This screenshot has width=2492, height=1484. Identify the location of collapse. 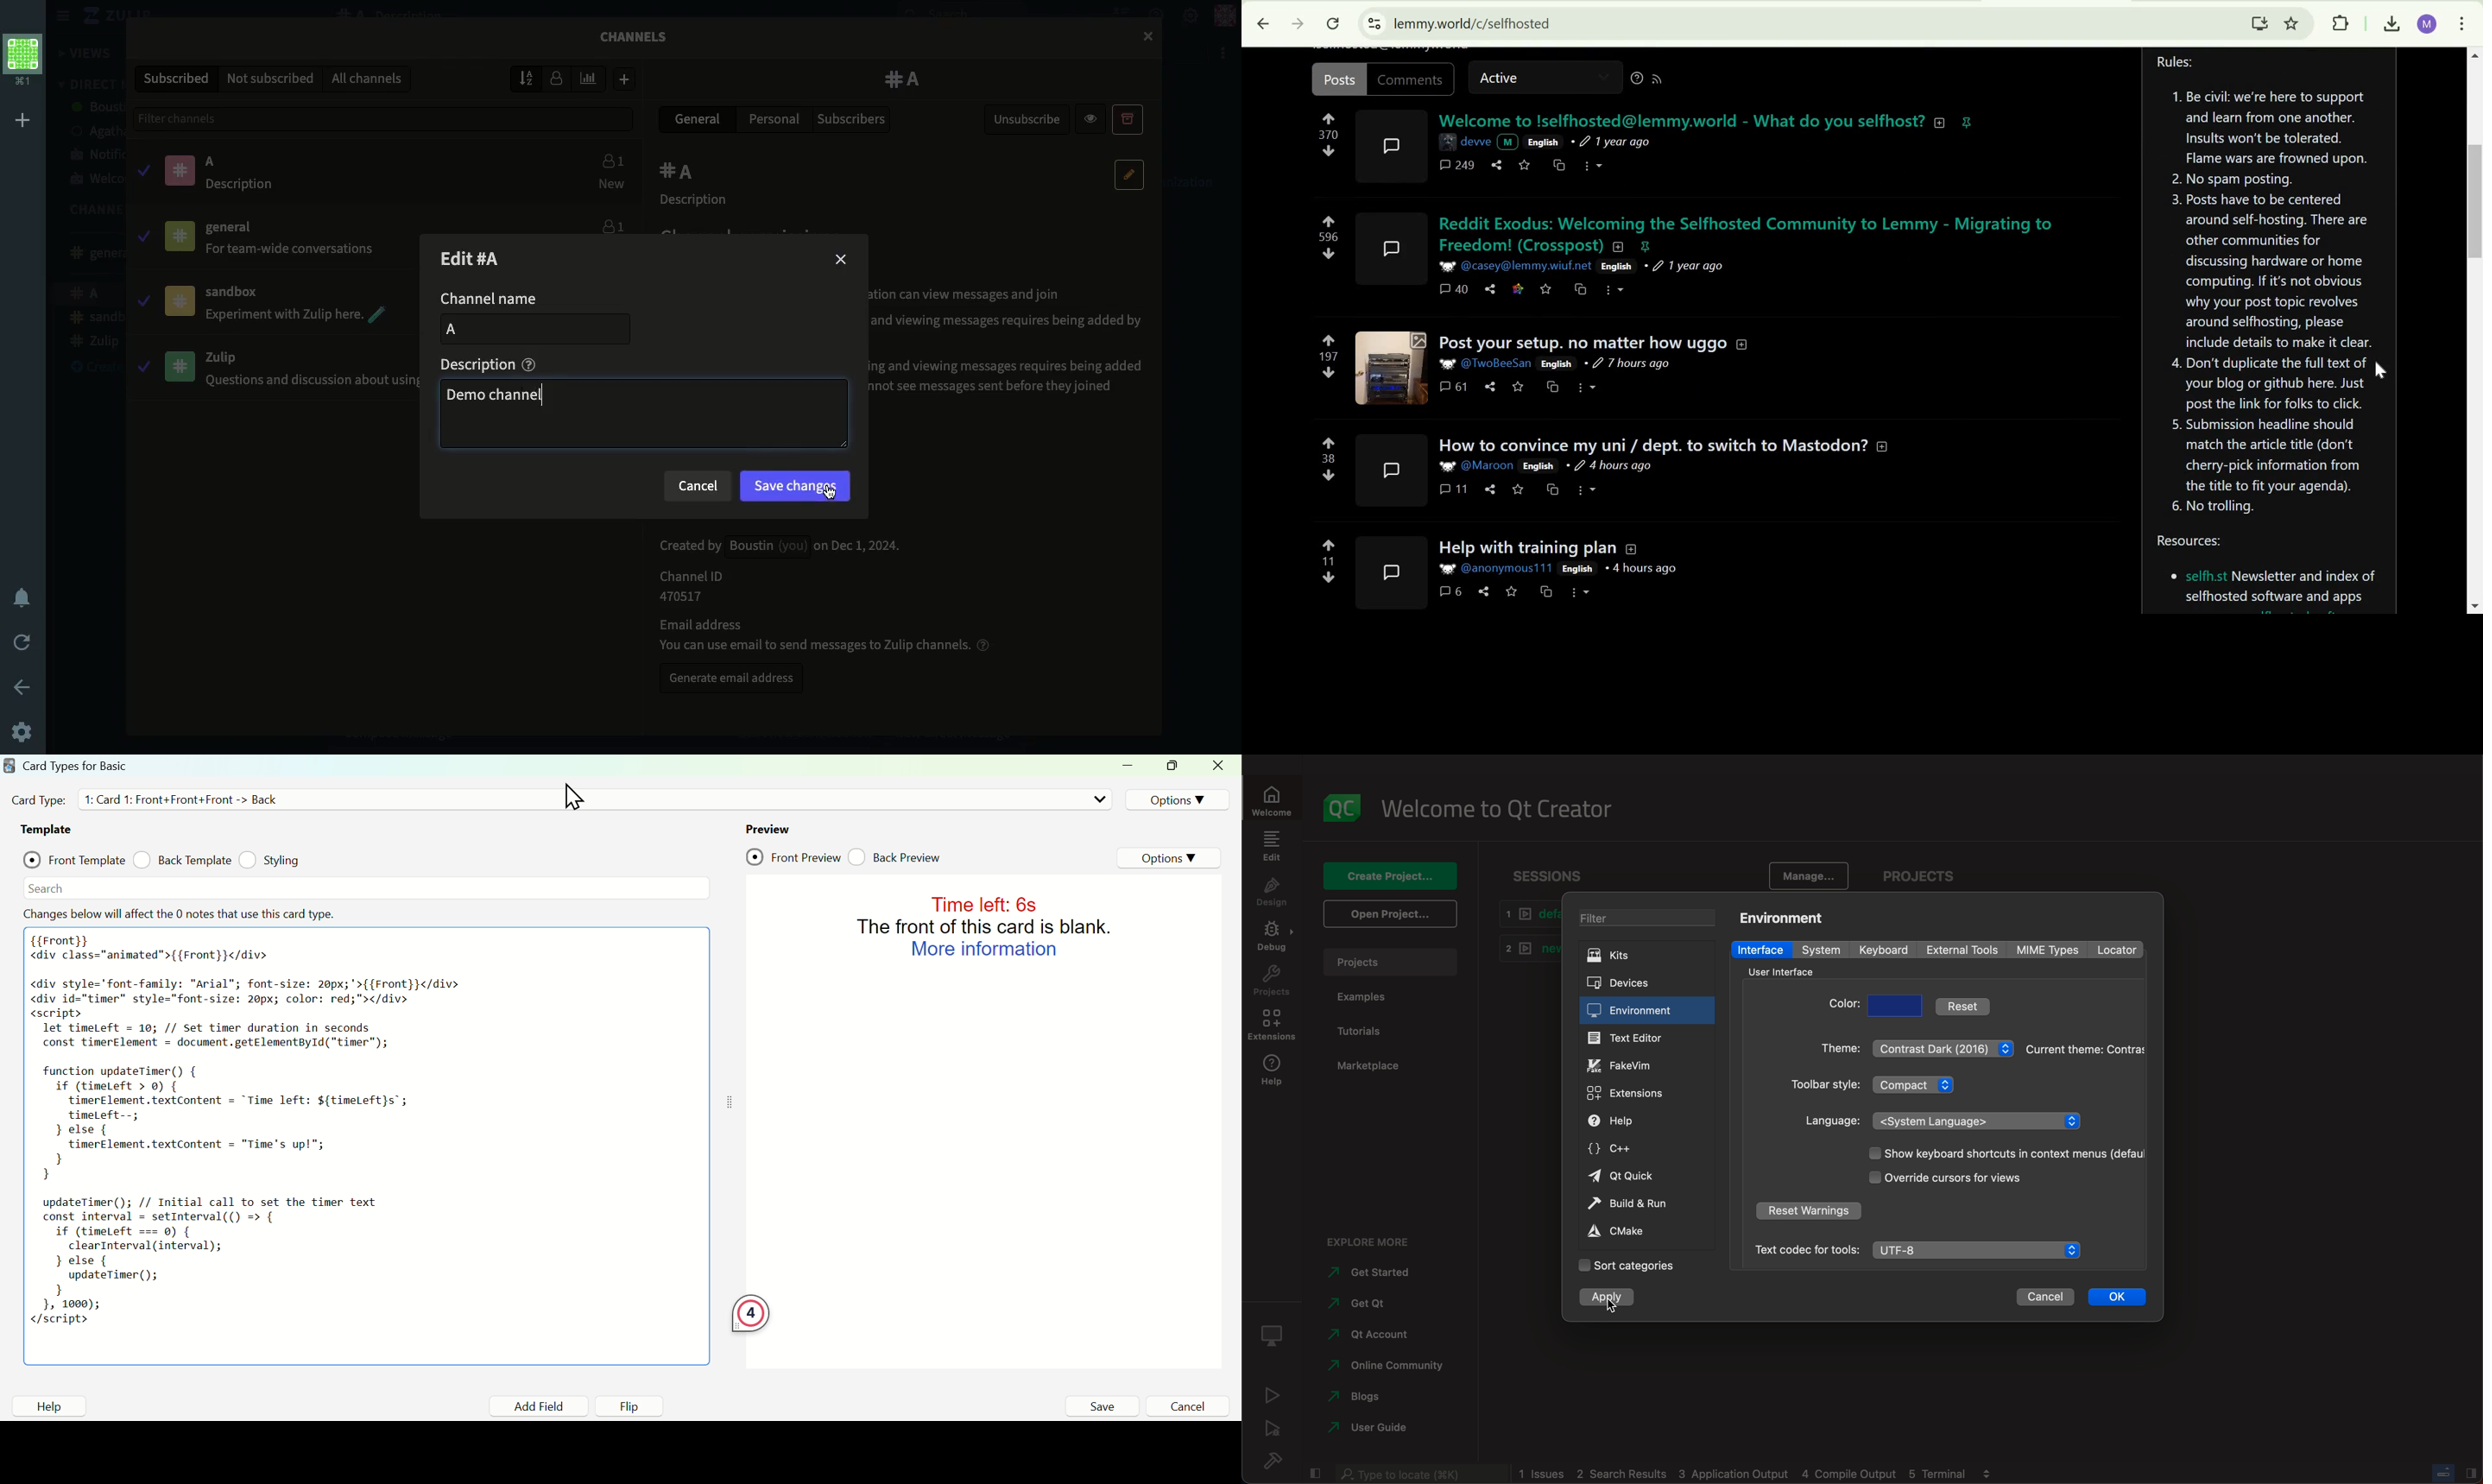
(1741, 343).